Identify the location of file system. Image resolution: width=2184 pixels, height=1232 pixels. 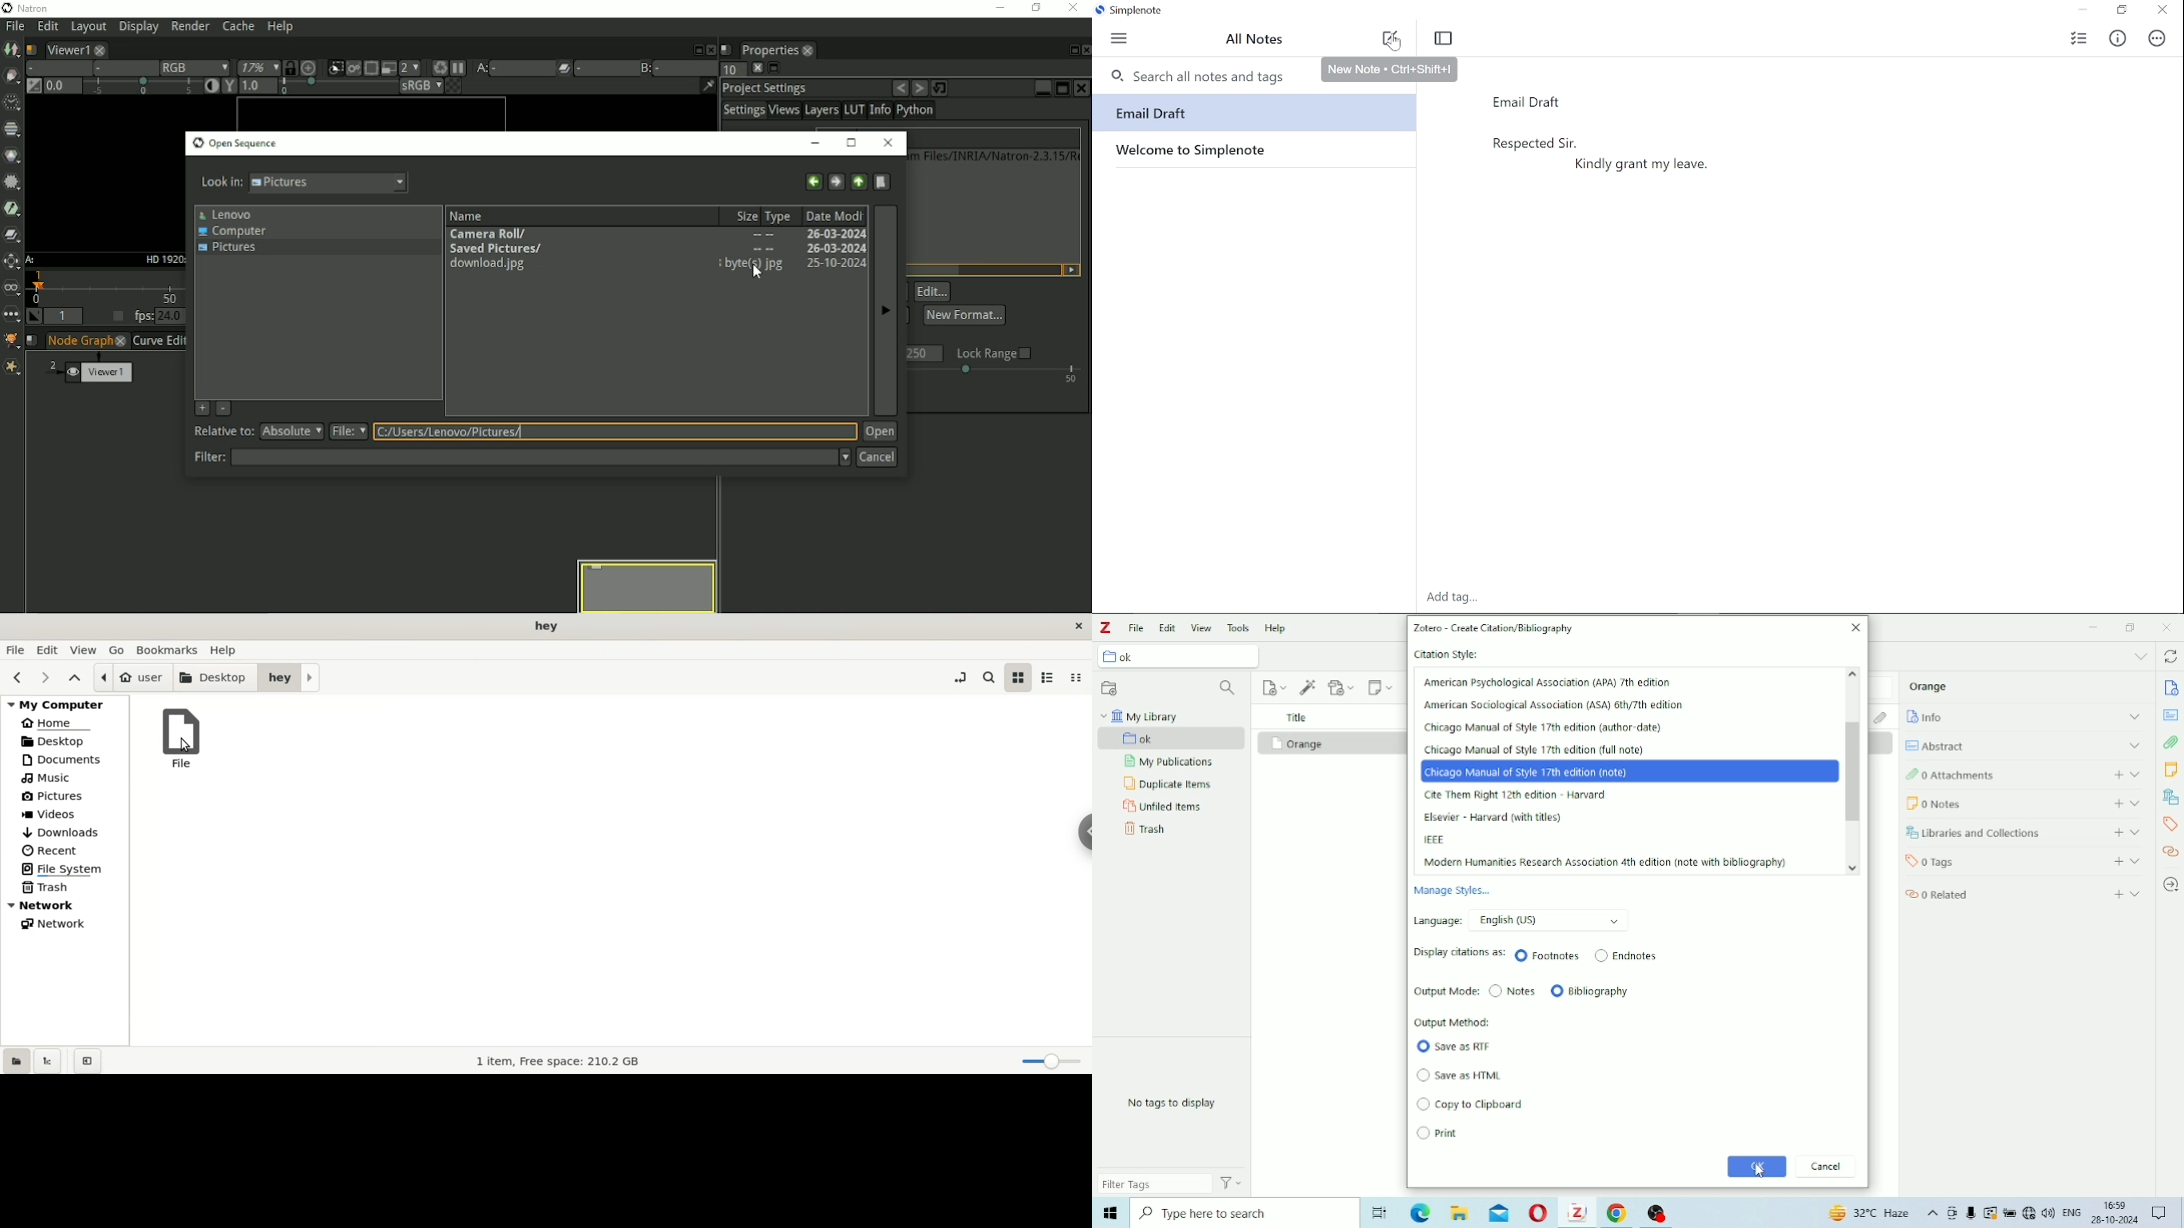
(65, 870).